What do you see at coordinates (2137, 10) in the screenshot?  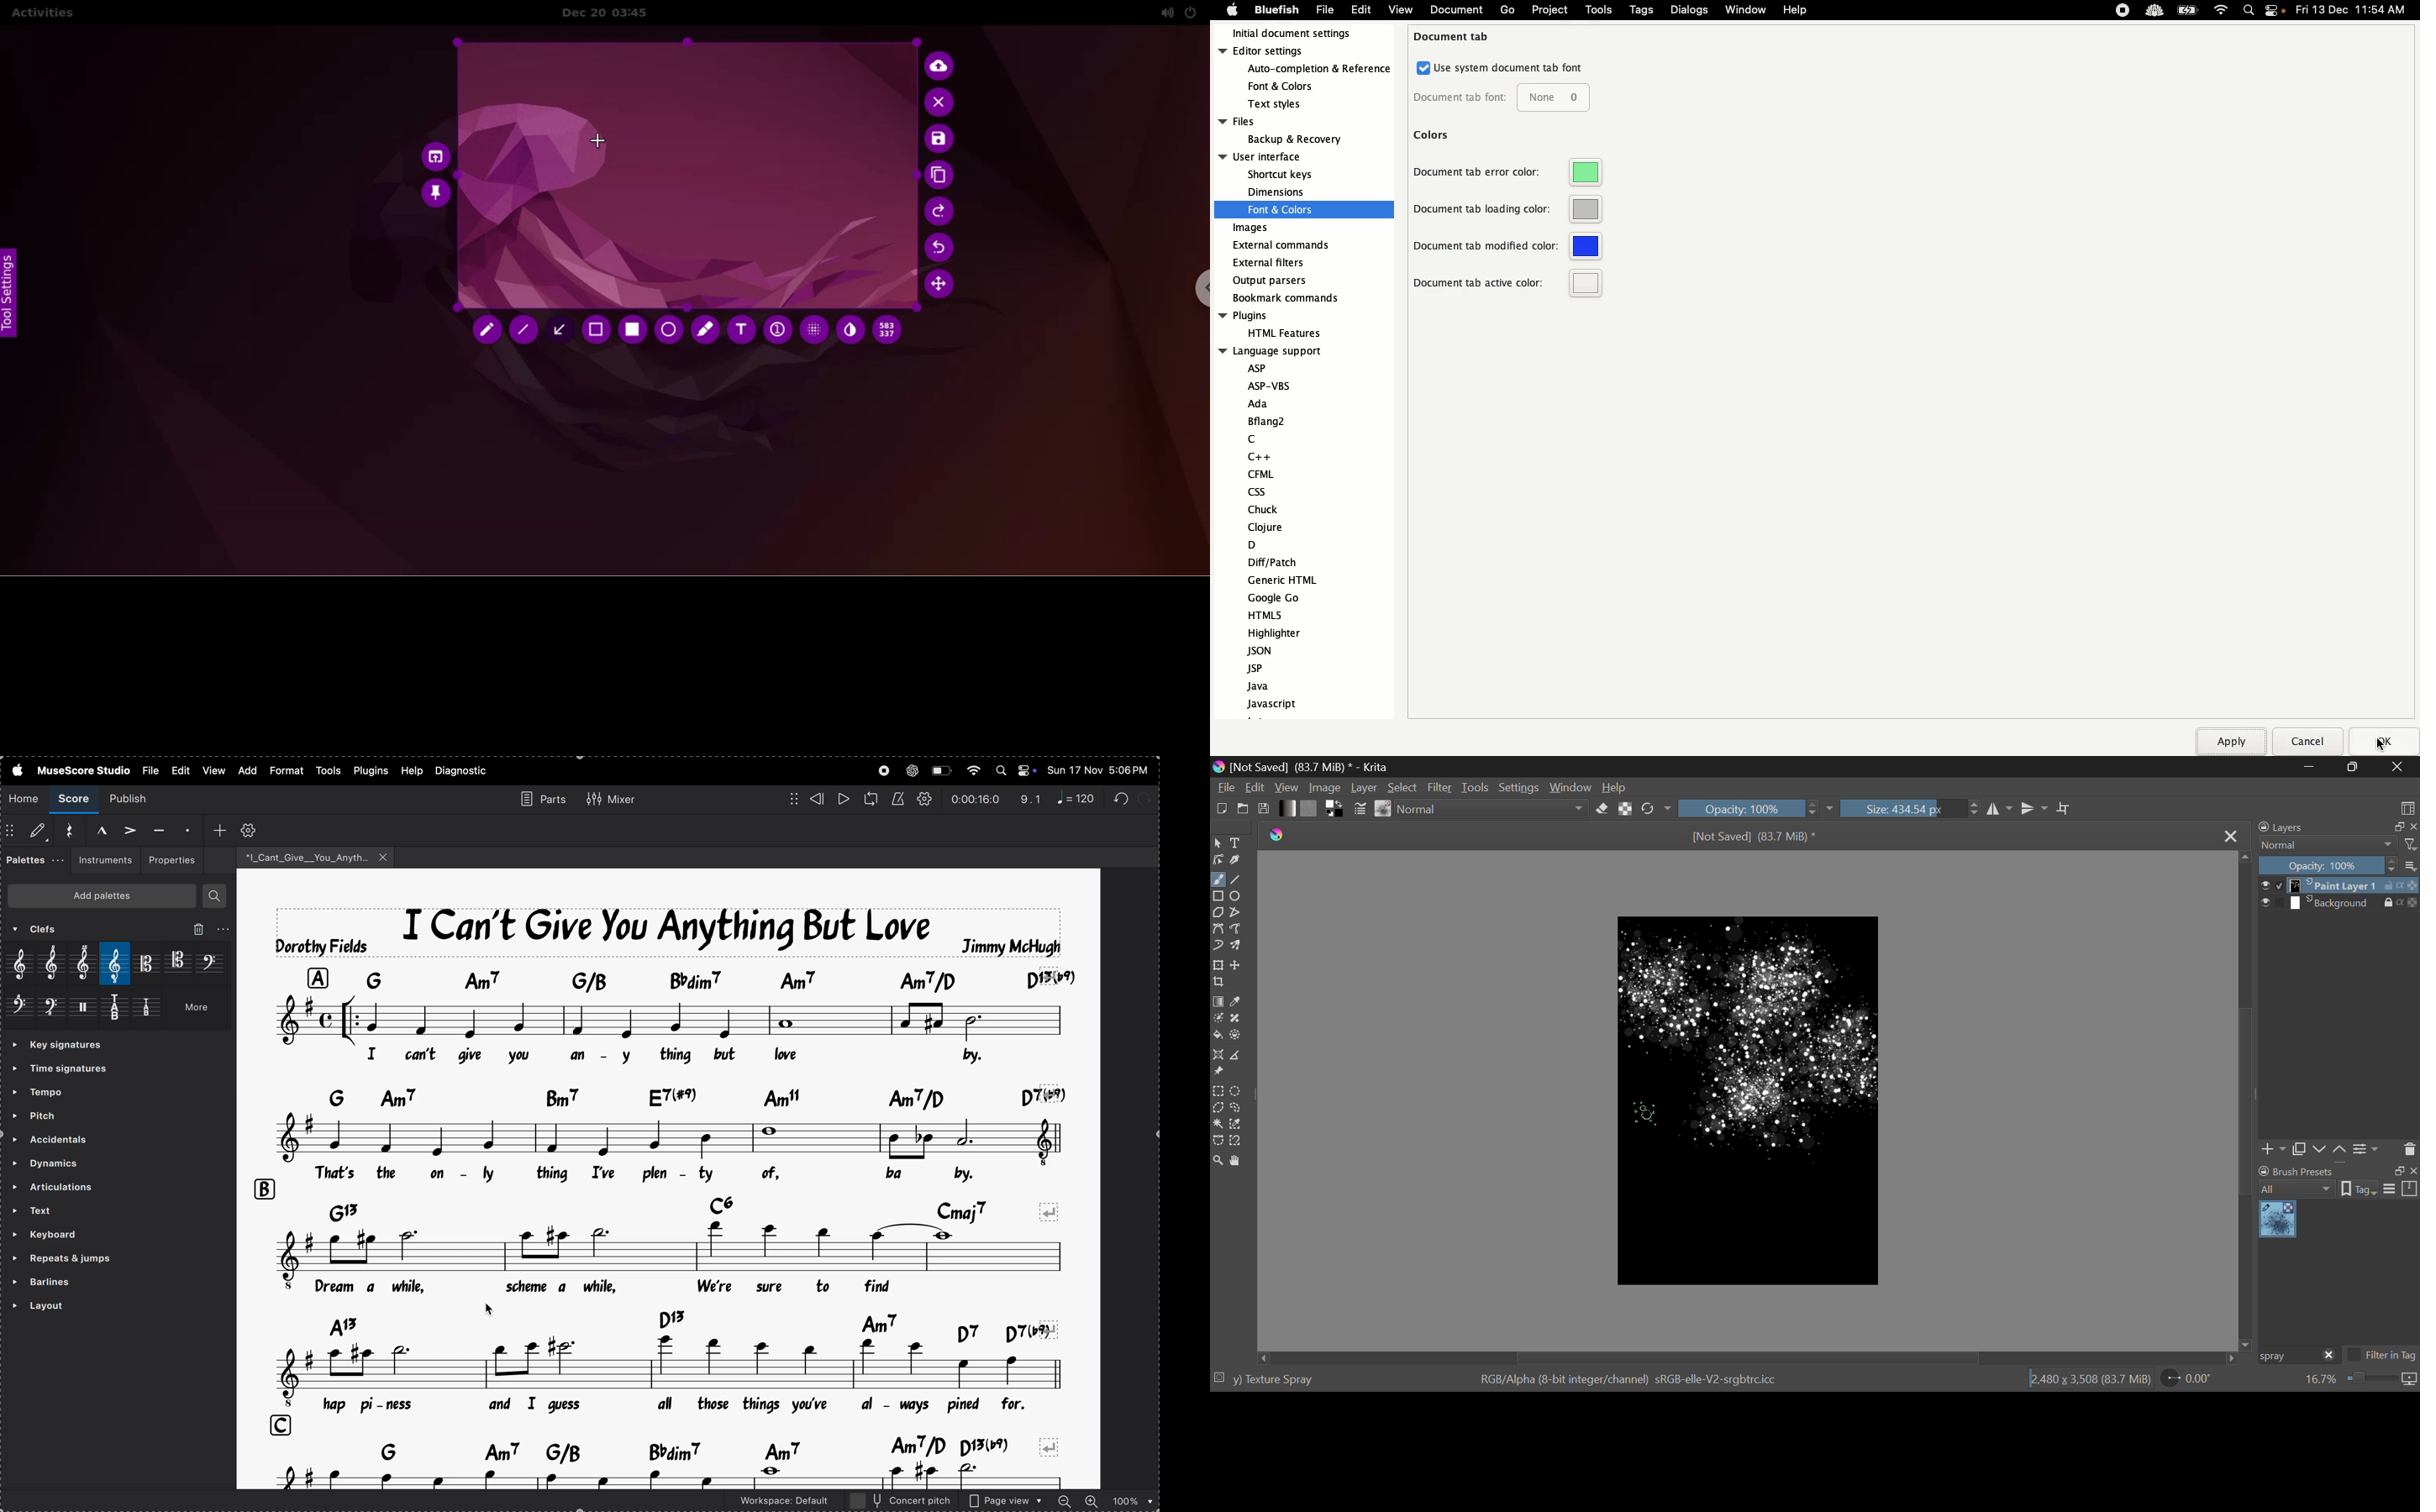 I see `Extensions` at bounding box center [2137, 10].